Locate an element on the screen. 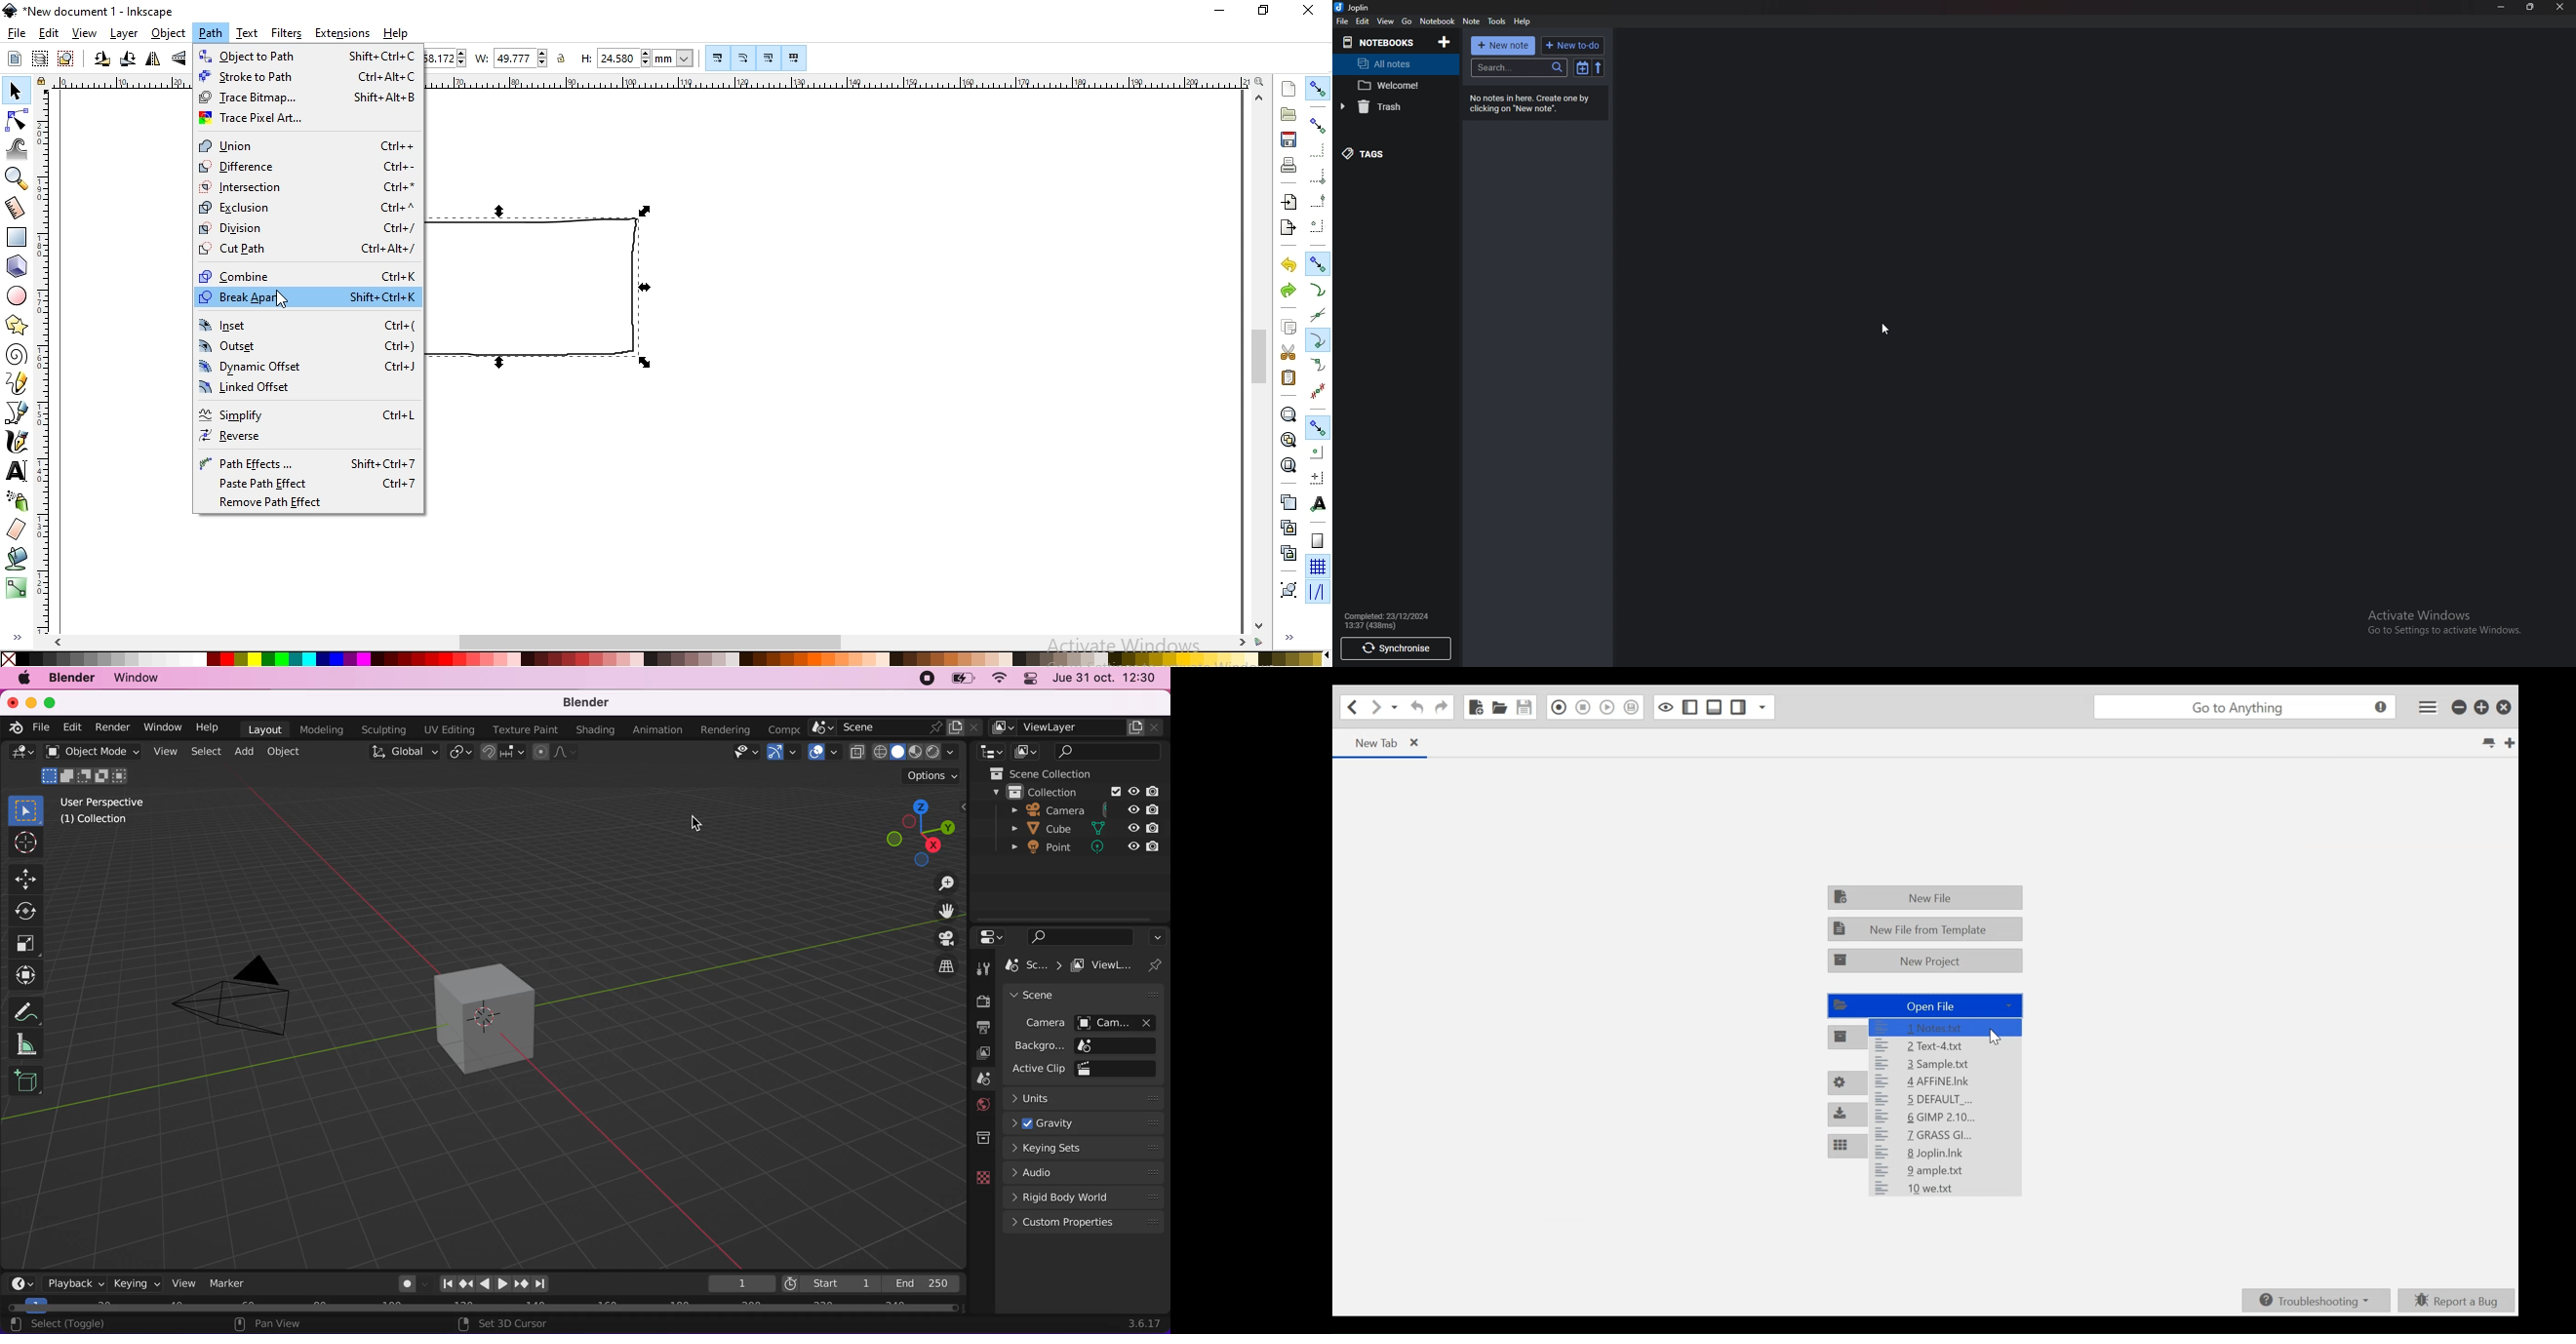 This screenshot has width=2576, height=1344. edit is located at coordinates (48, 33).